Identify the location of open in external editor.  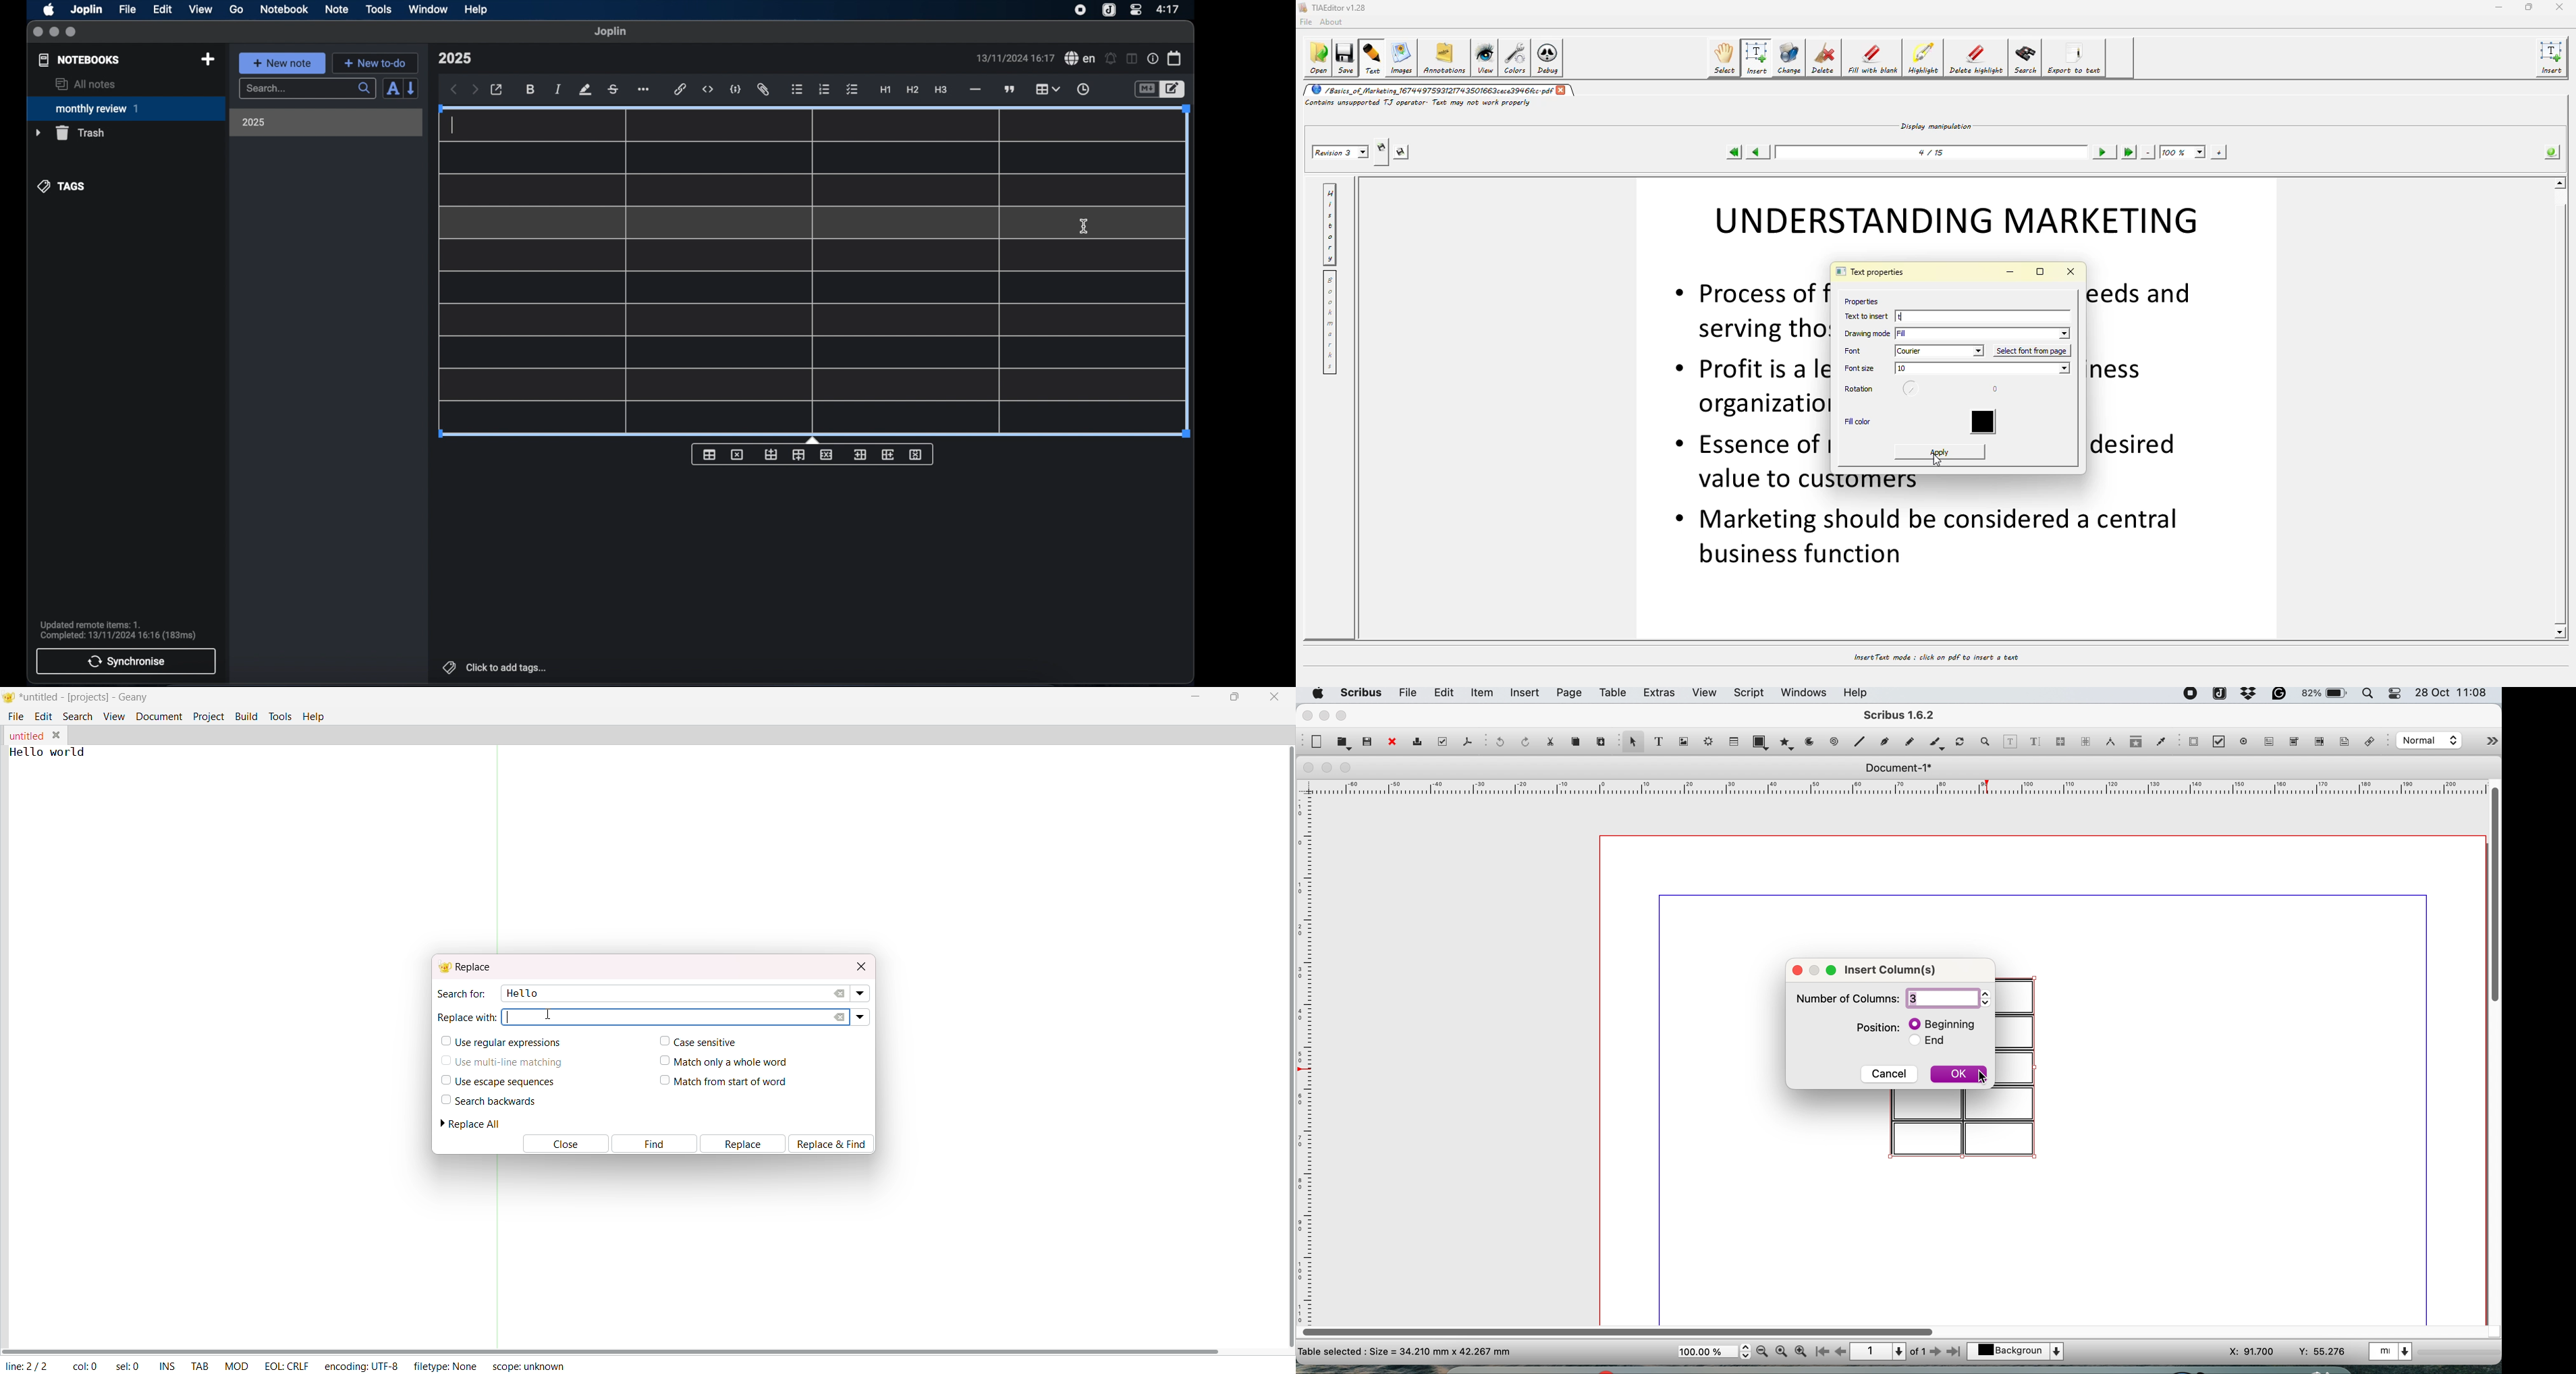
(497, 90).